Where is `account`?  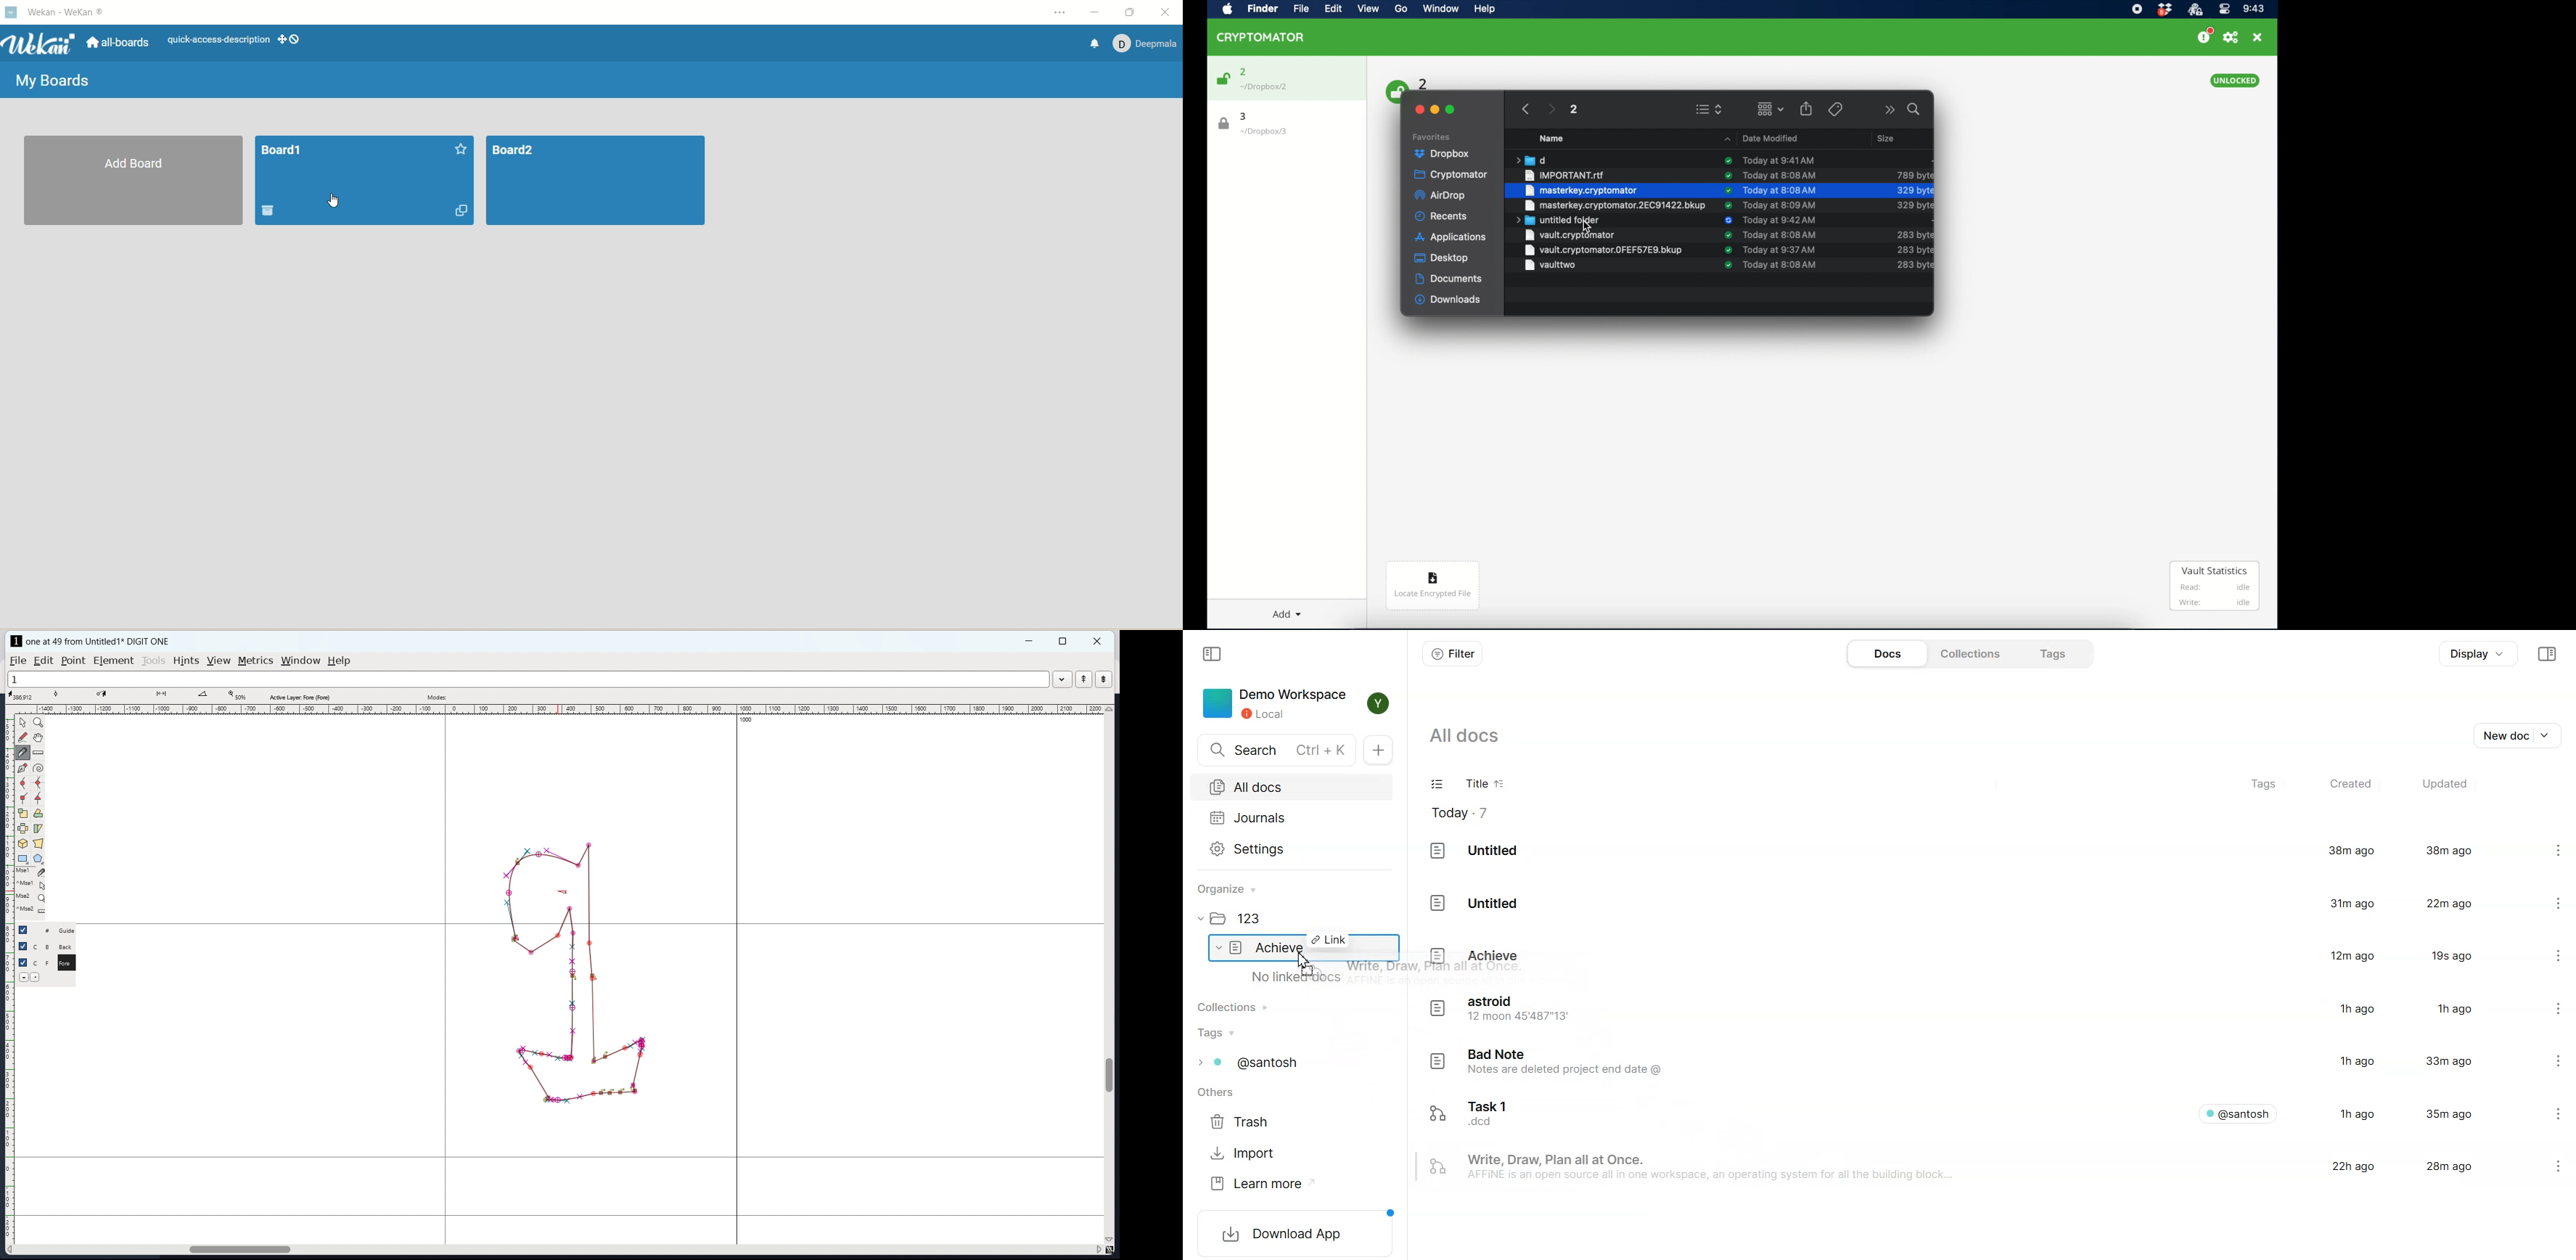
account is located at coordinates (1147, 46).